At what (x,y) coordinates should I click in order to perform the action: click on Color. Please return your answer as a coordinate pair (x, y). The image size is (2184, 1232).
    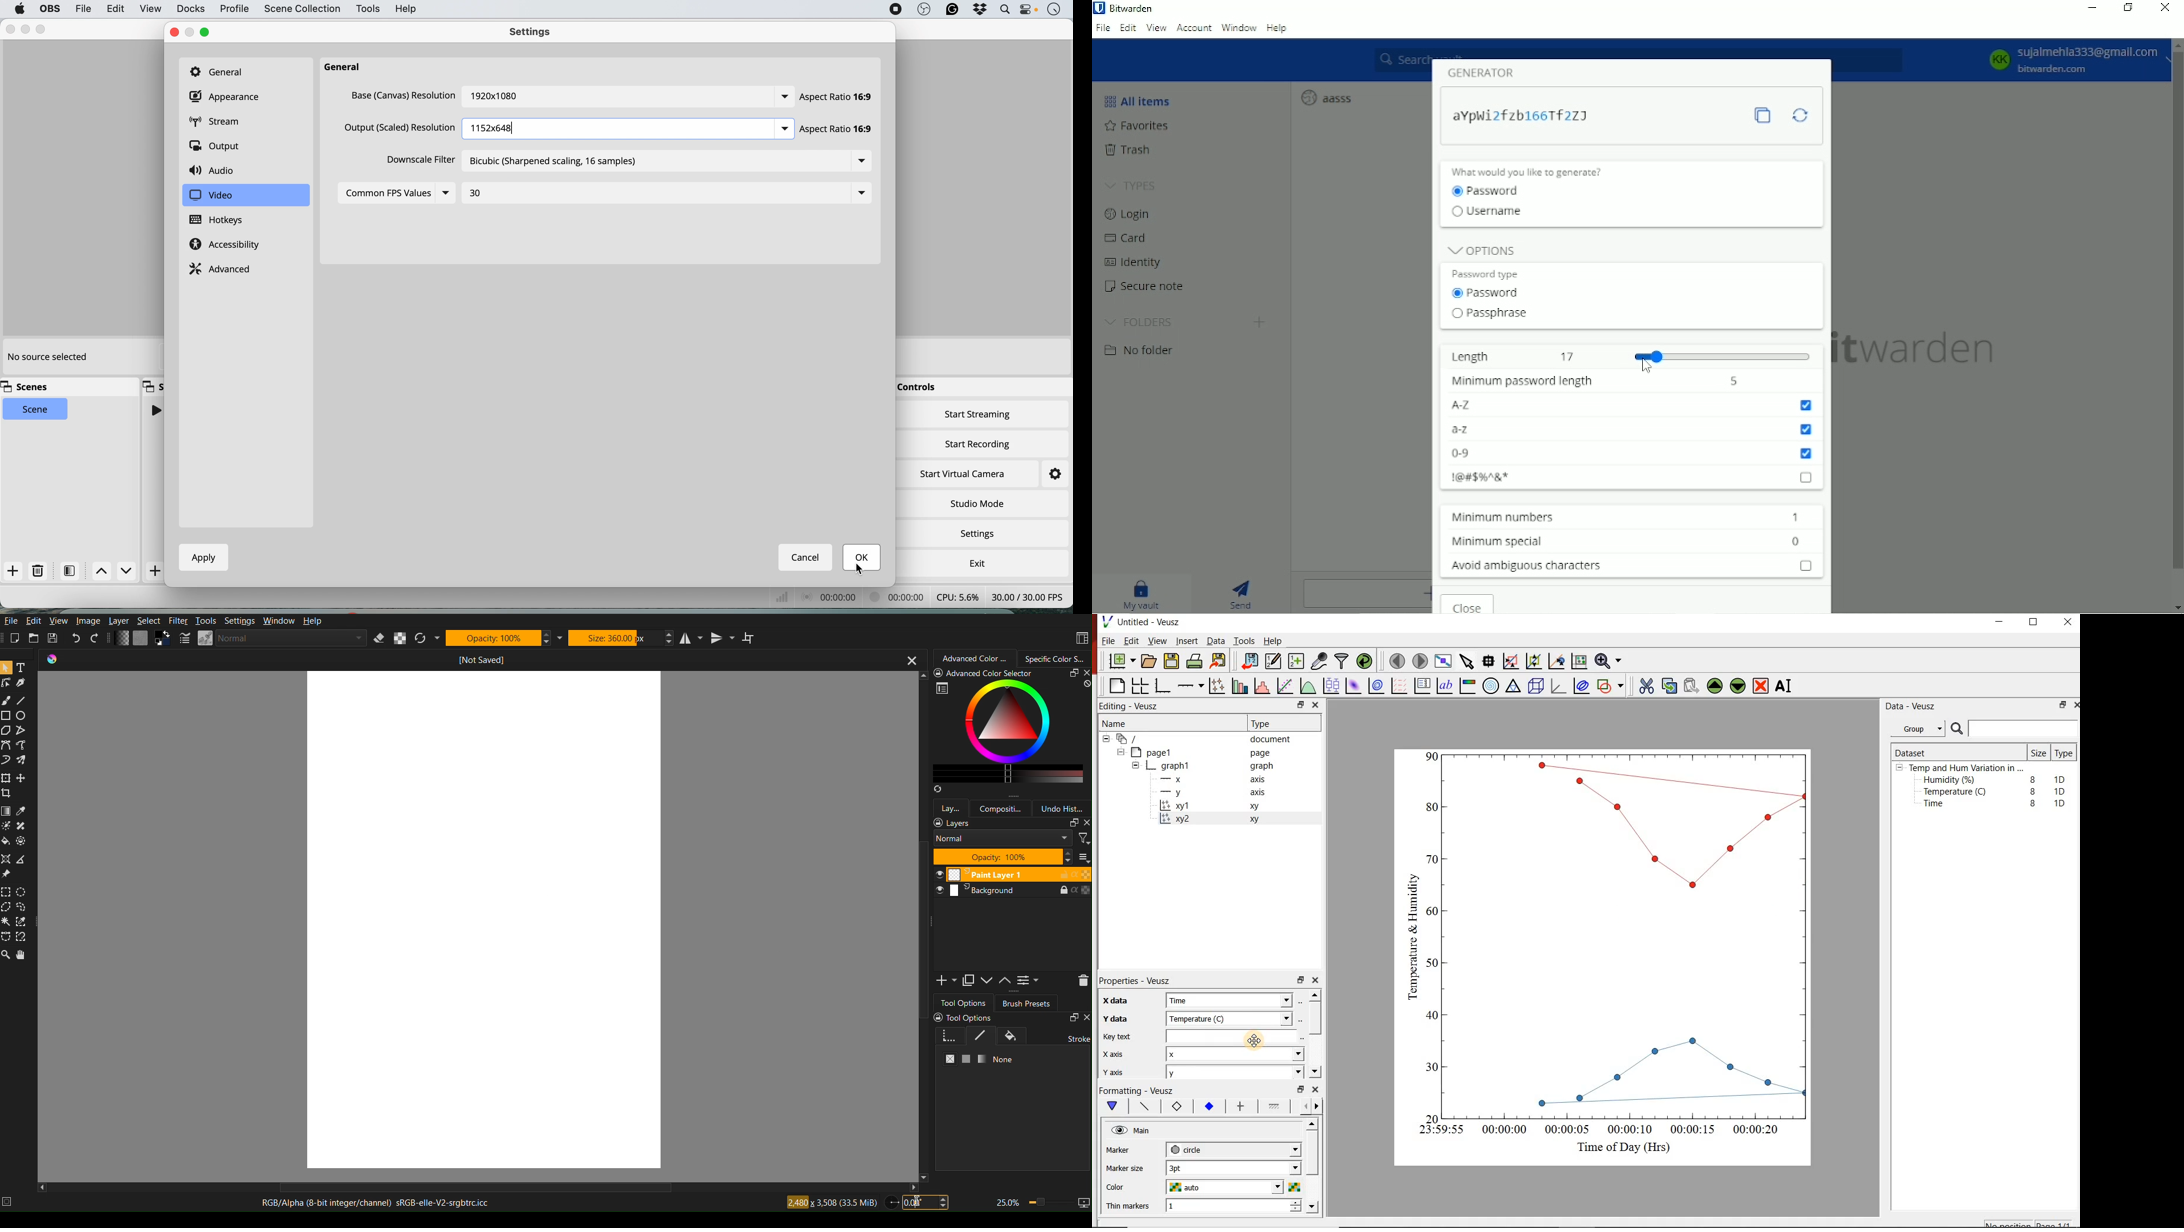
    Looking at the image, I should click on (1128, 1187).